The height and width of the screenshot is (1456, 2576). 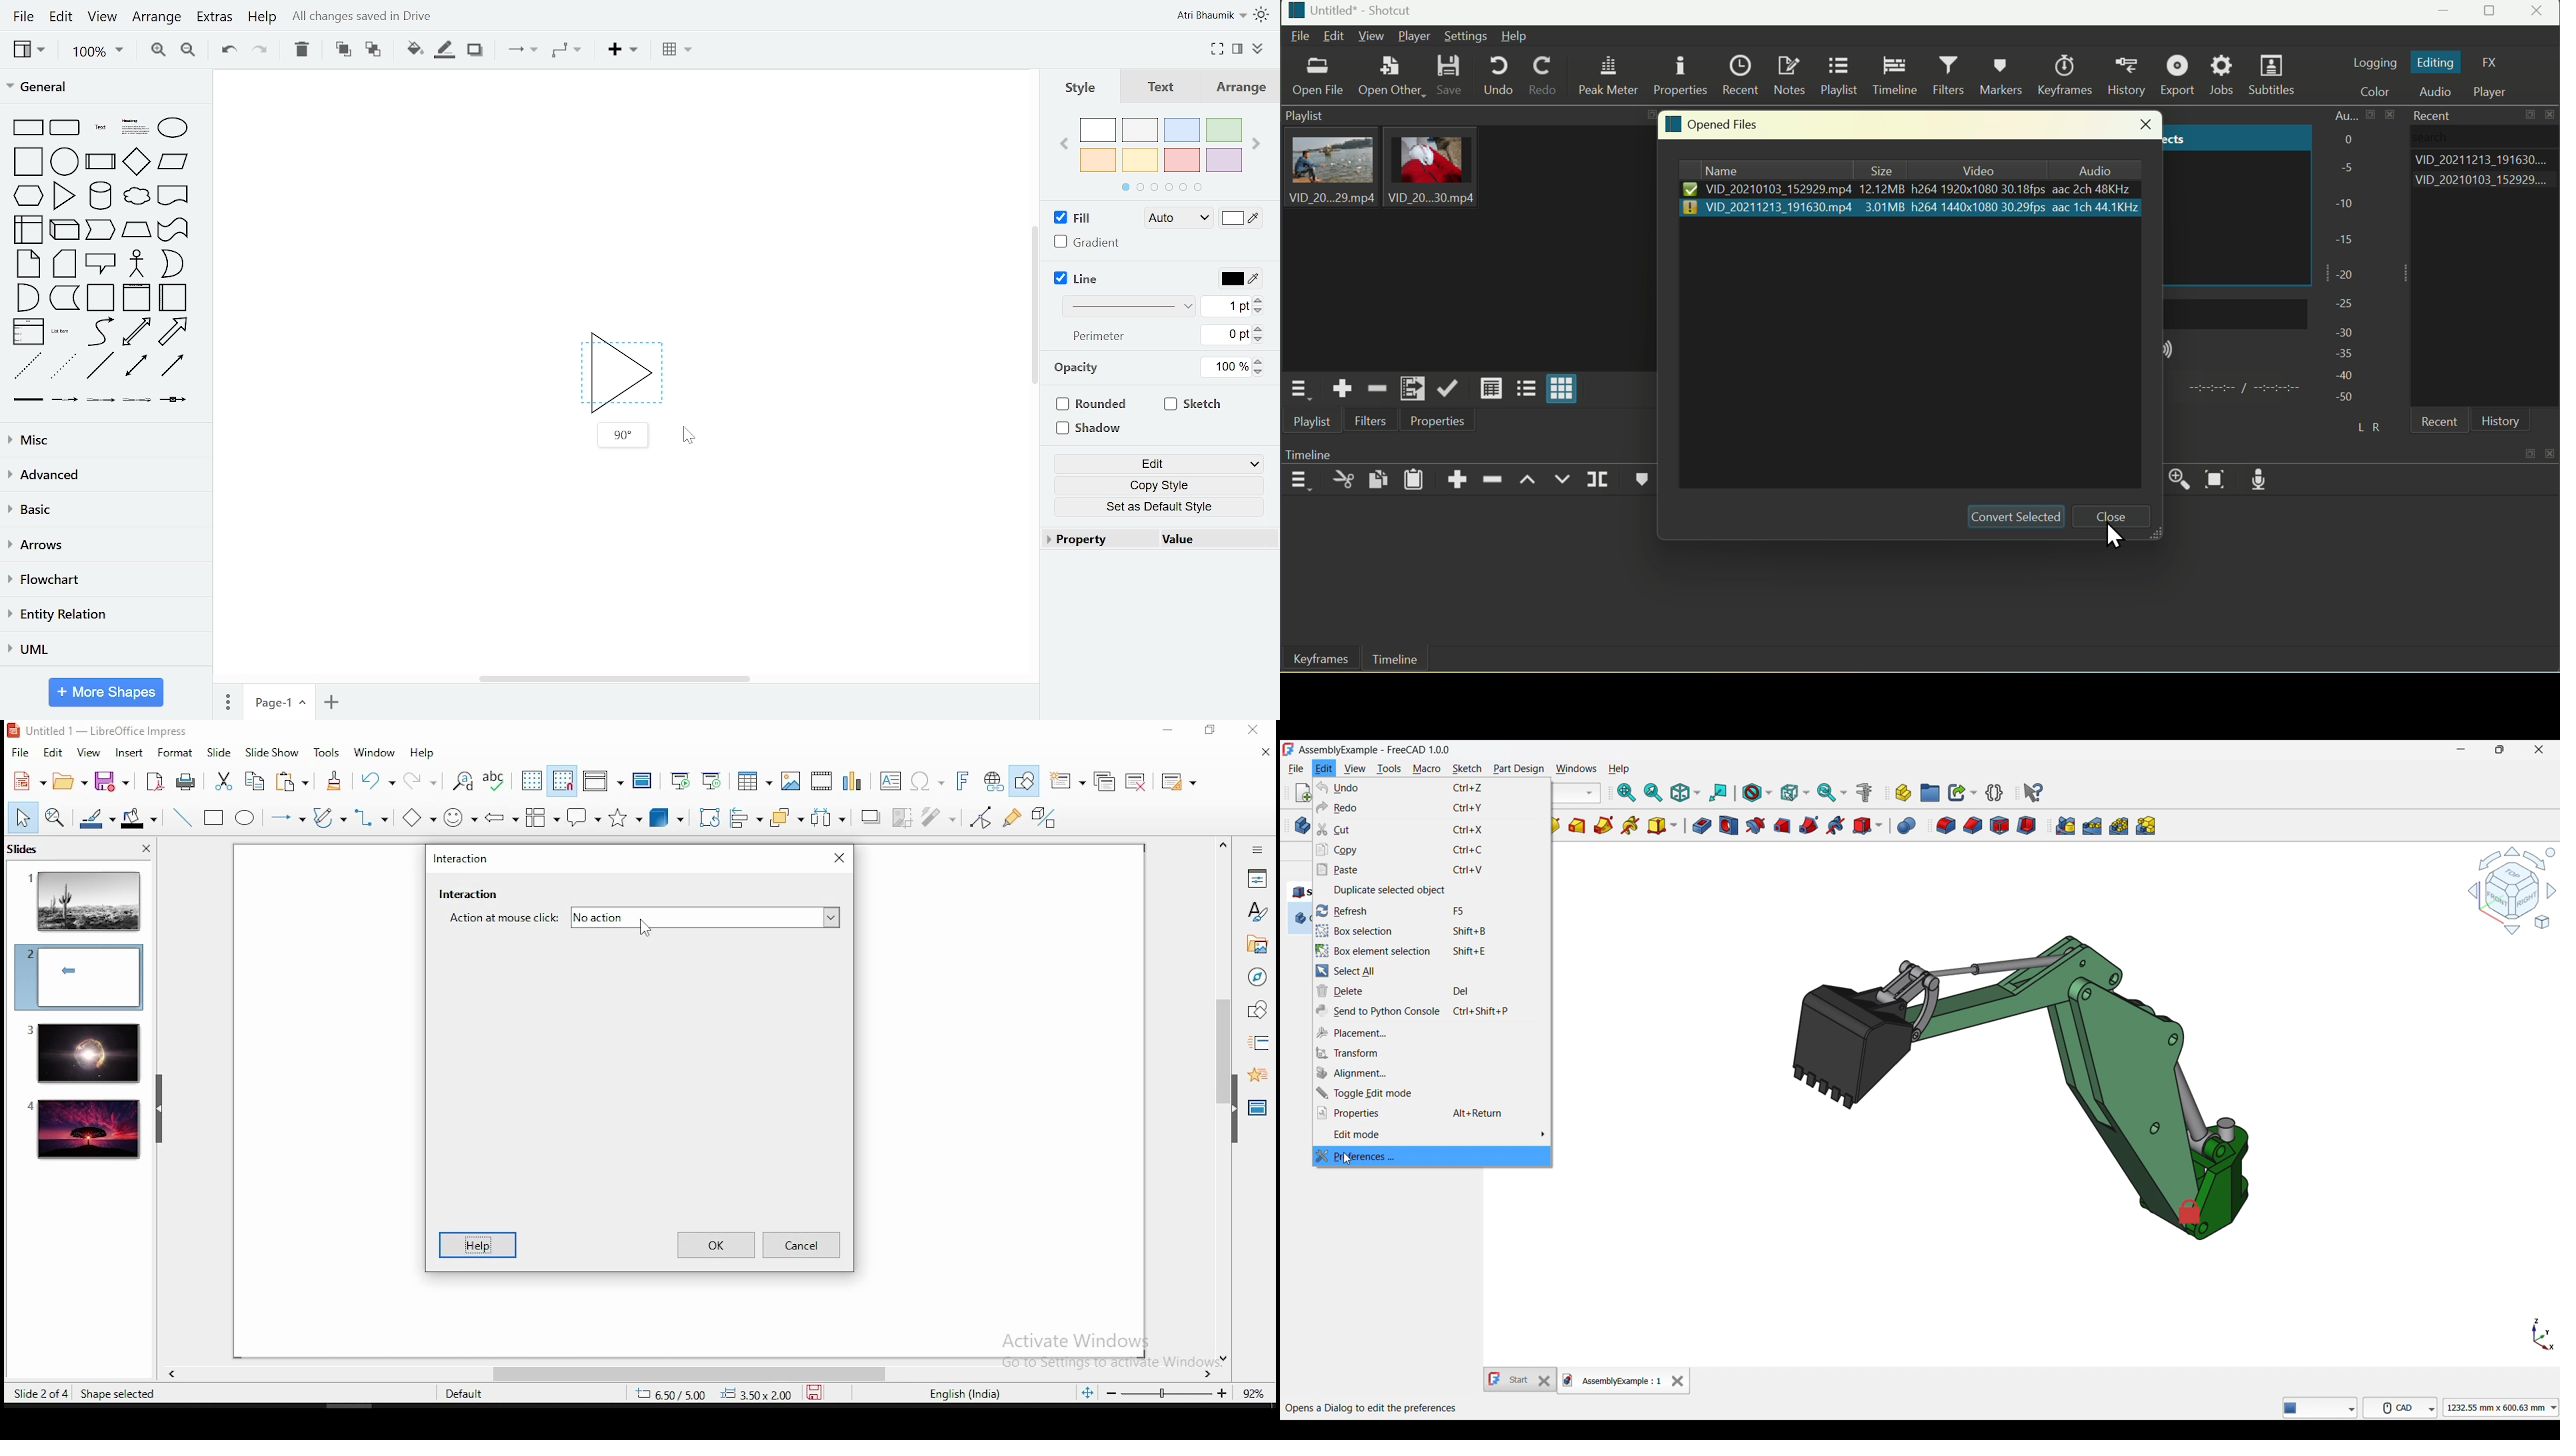 What do you see at coordinates (1258, 144) in the screenshot?
I see `next` at bounding box center [1258, 144].